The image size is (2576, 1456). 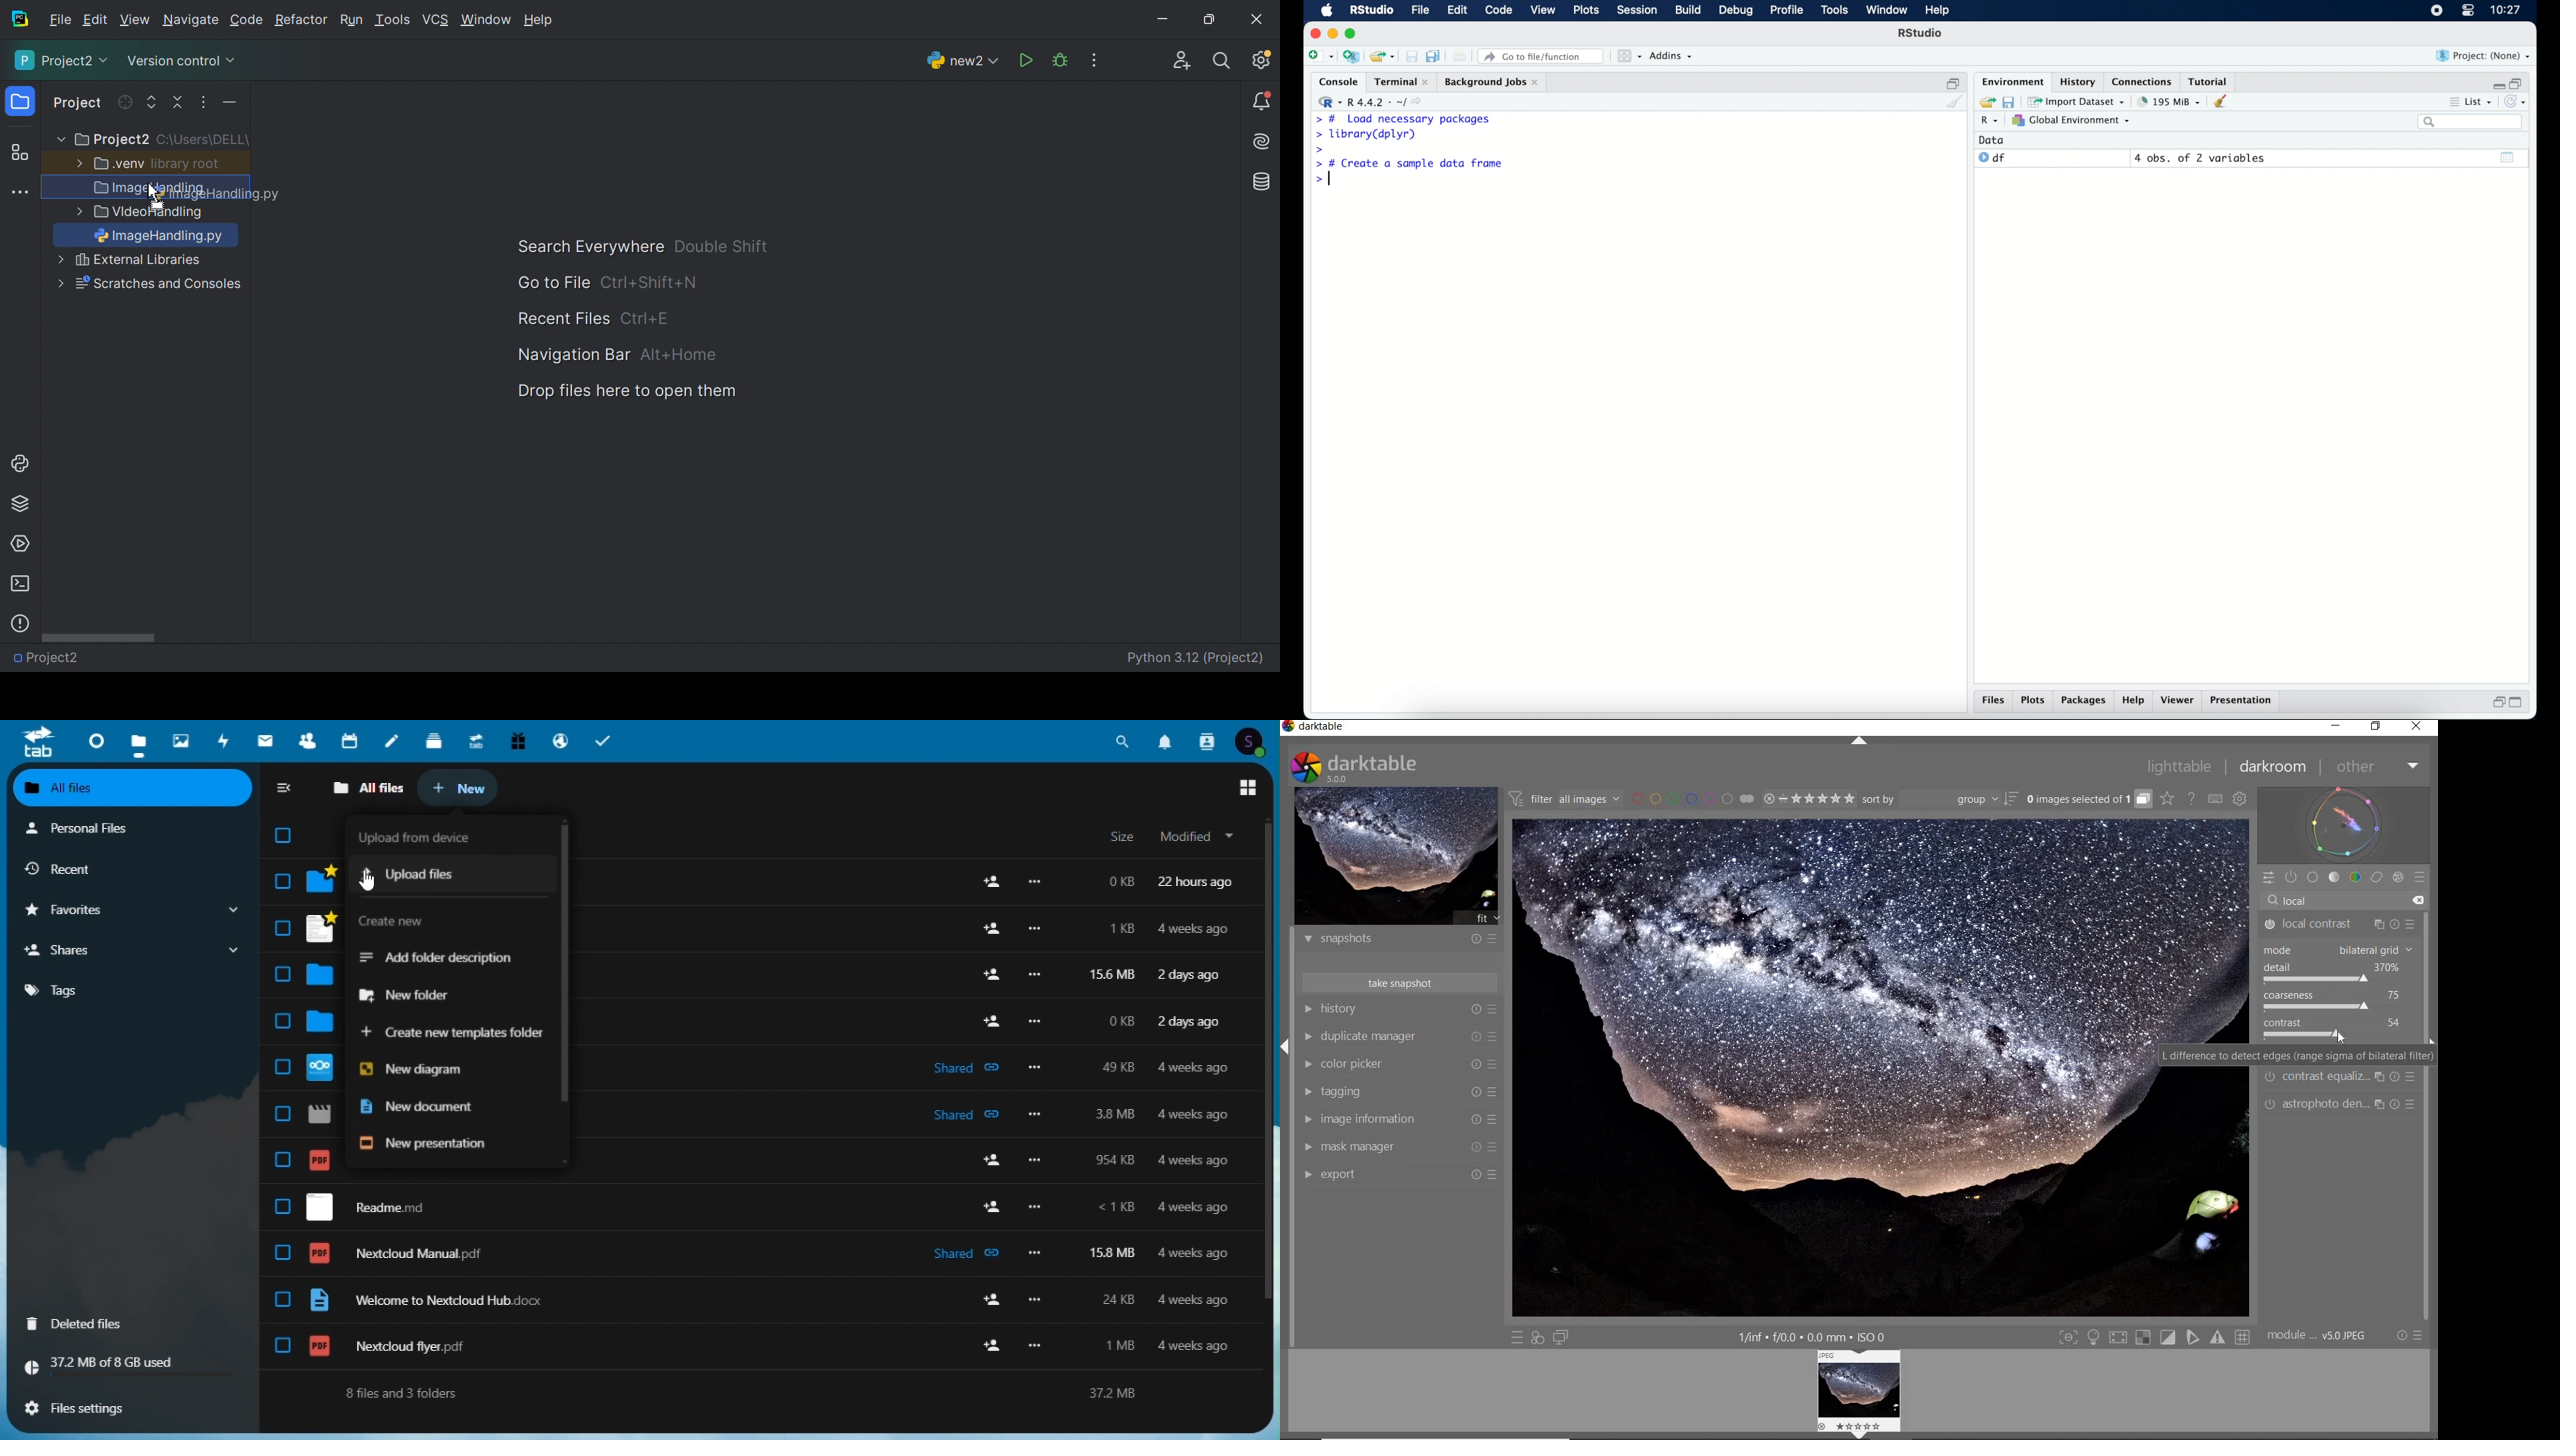 What do you see at coordinates (1992, 158) in the screenshot?
I see `df` at bounding box center [1992, 158].